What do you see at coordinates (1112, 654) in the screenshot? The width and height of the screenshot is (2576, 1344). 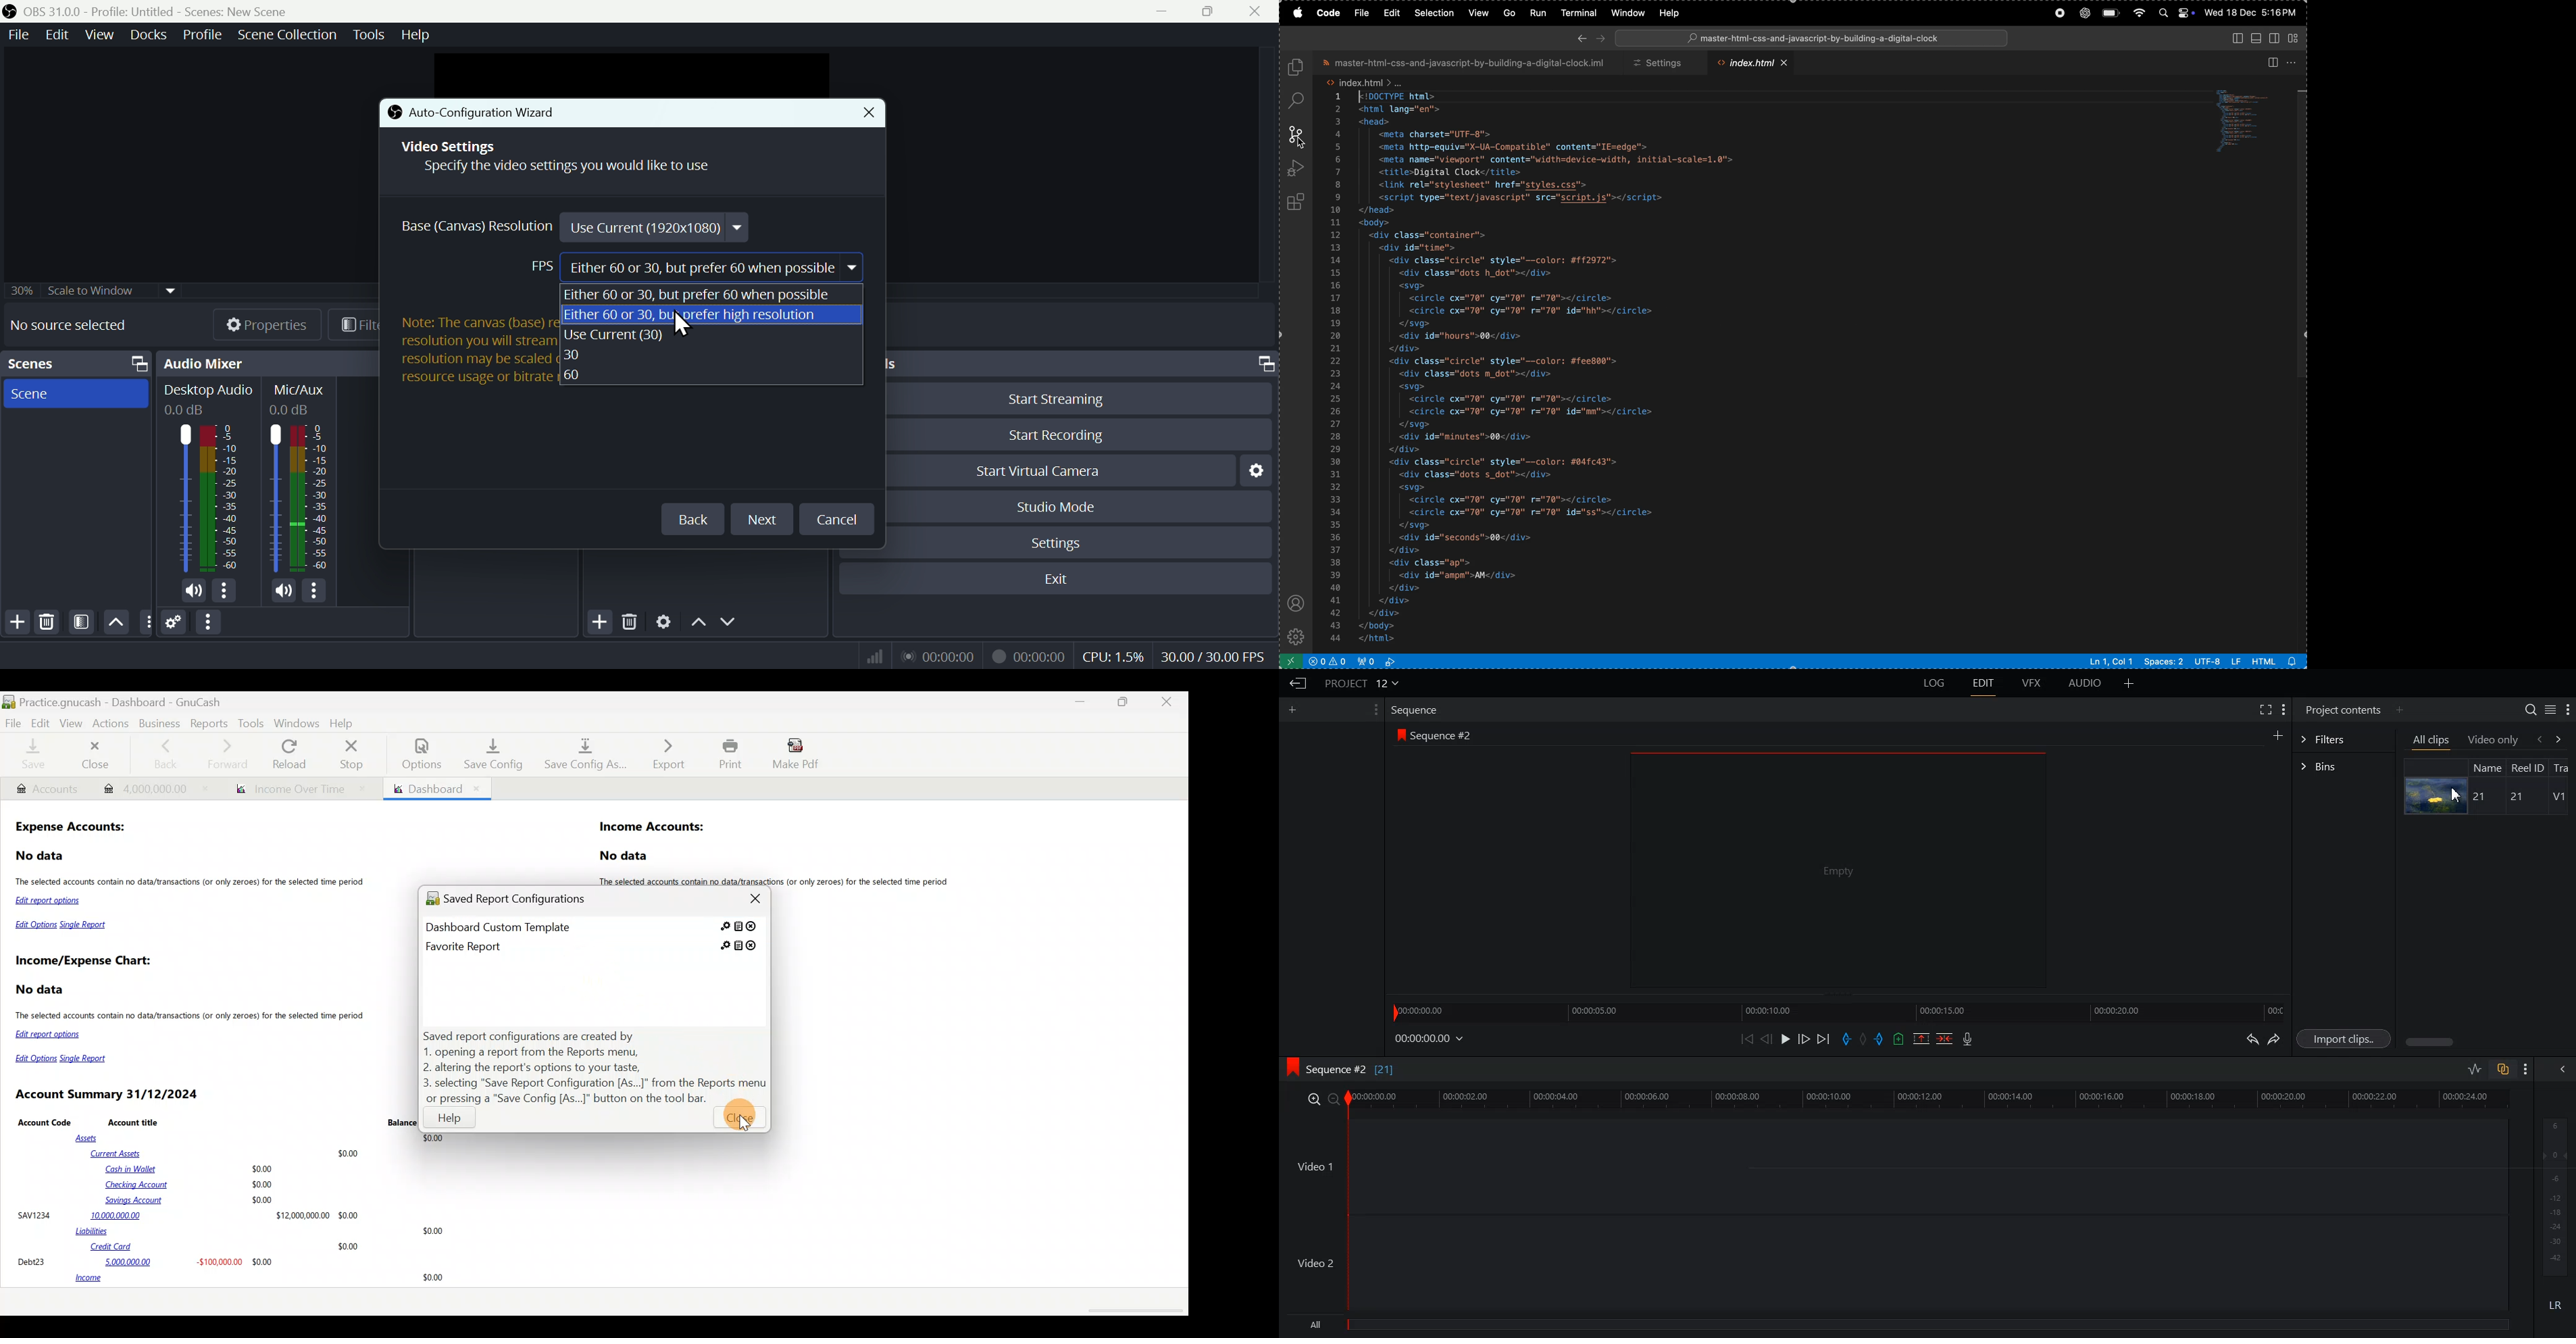 I see `CPU` at bounding box center [1112, 654].